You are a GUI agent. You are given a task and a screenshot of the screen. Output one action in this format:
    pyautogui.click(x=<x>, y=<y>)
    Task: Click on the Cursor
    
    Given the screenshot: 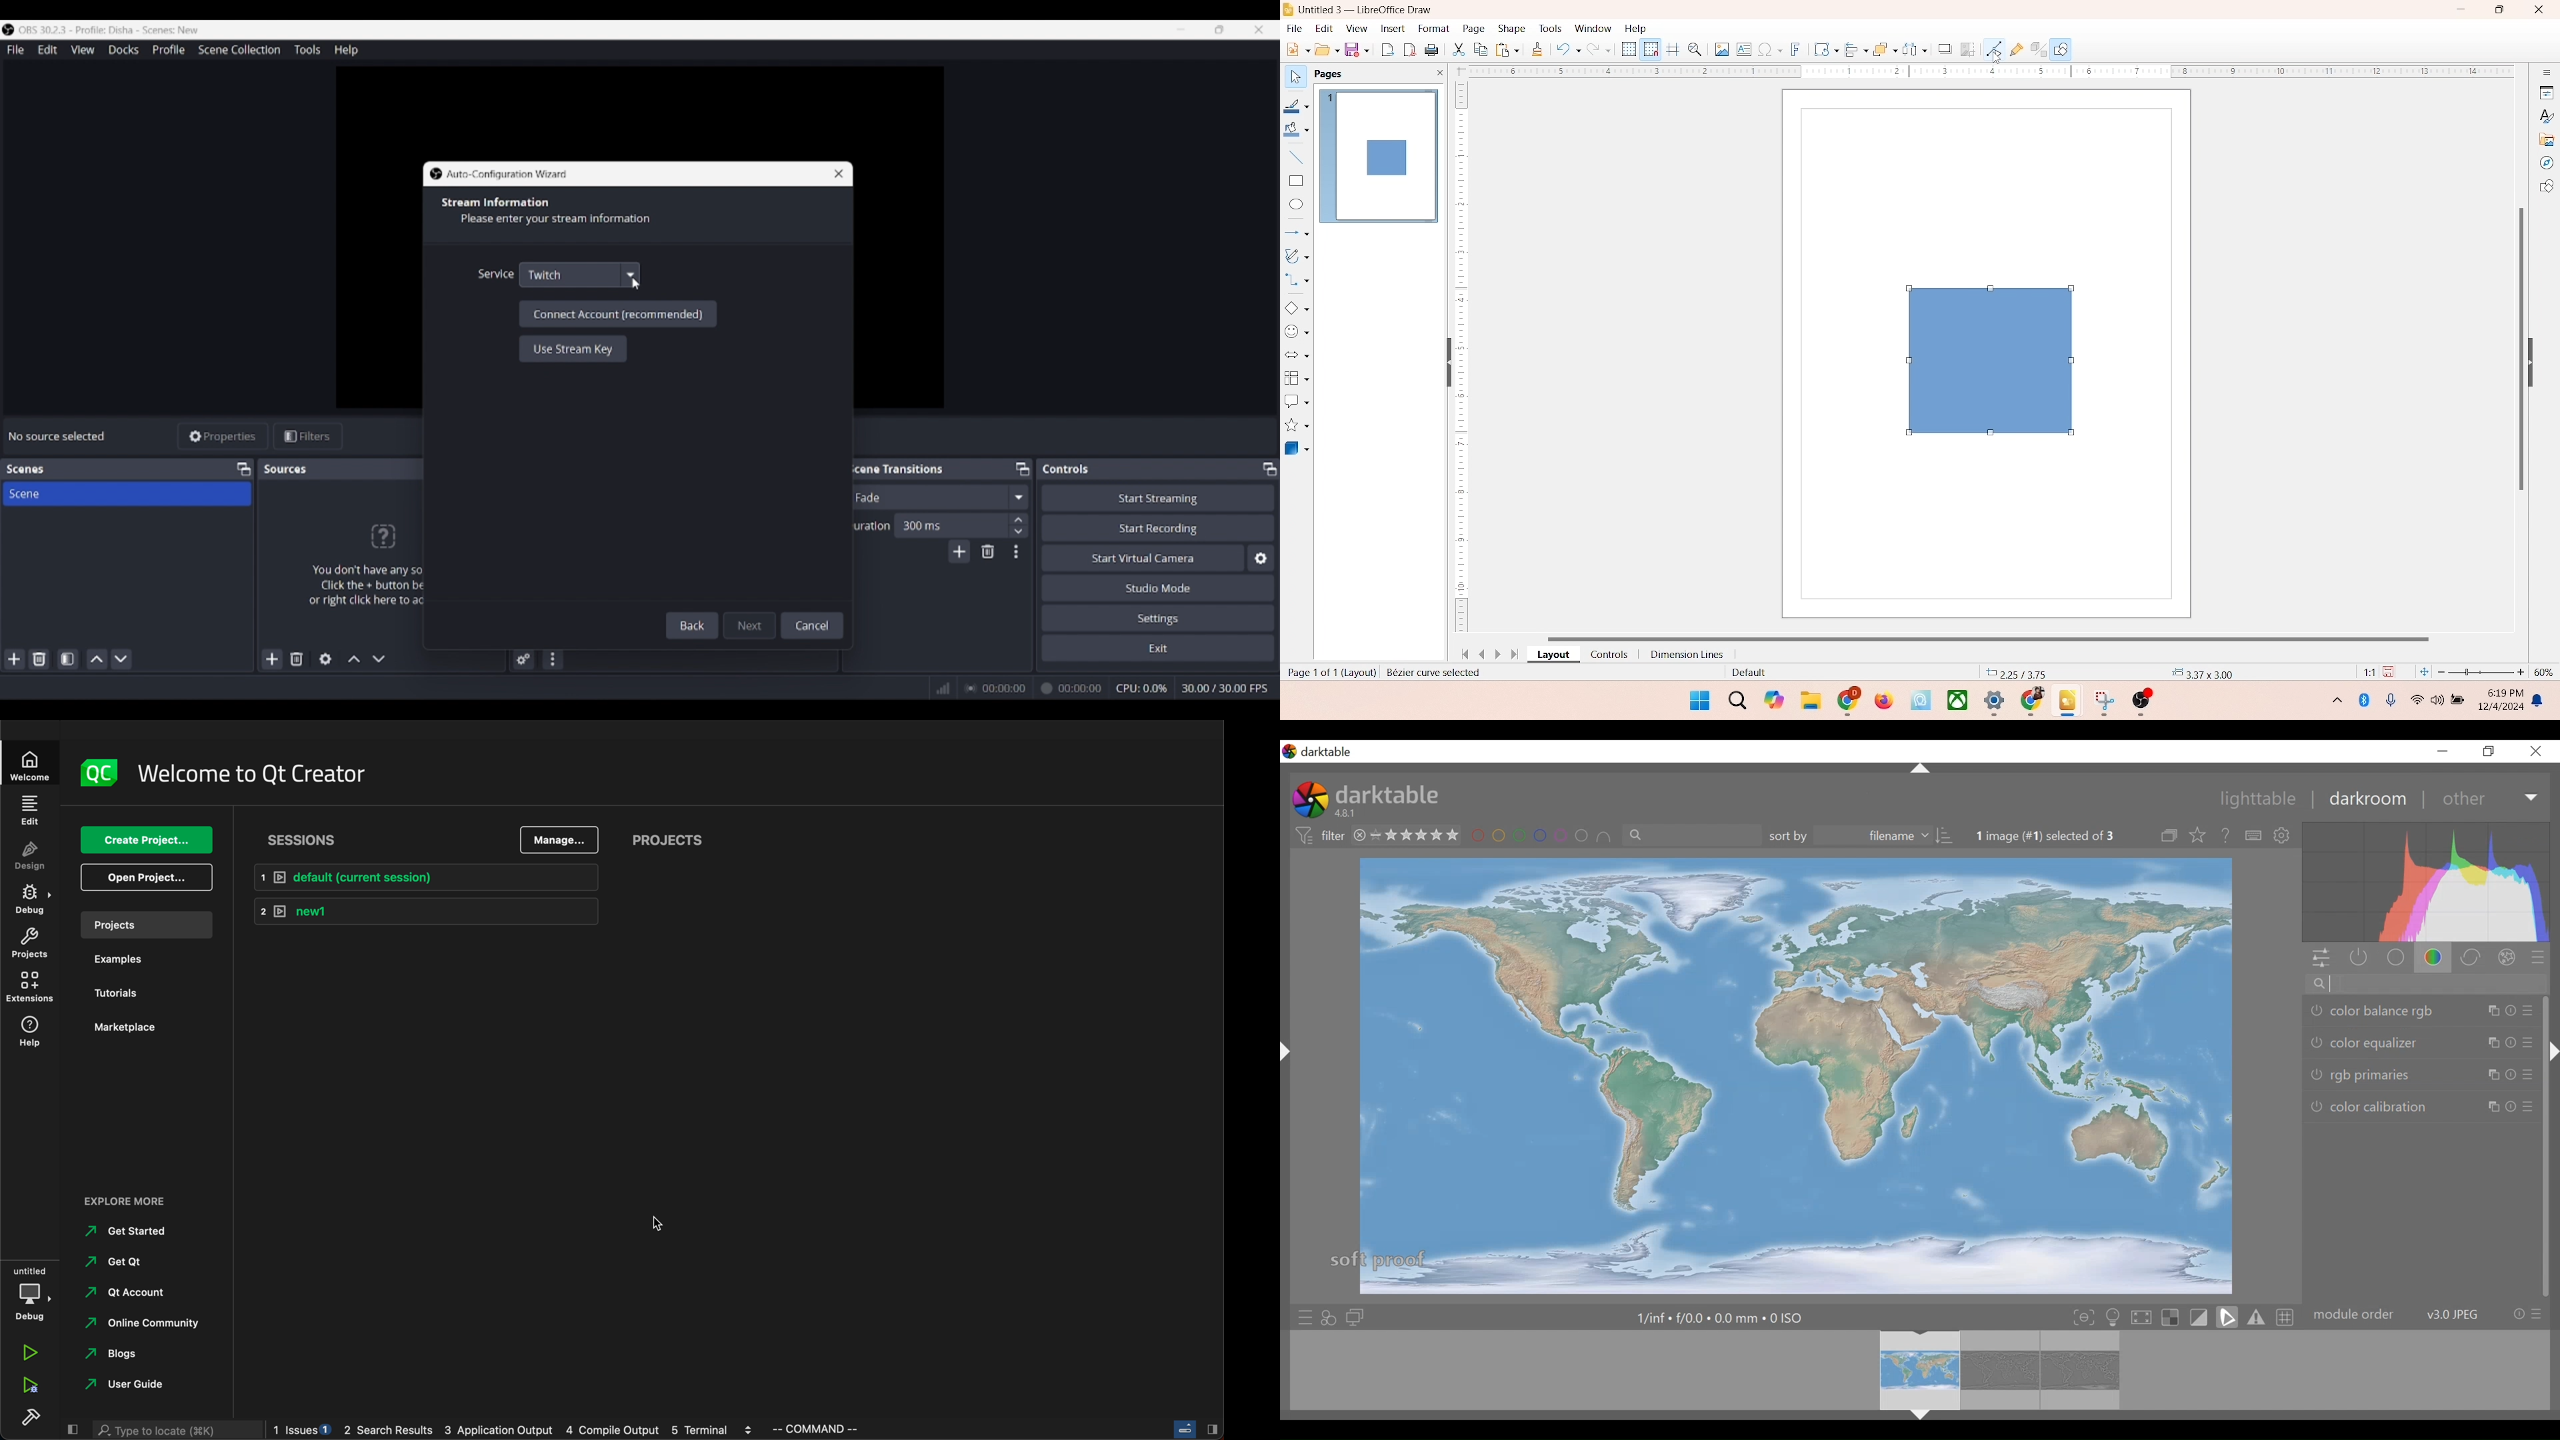 What is the action you would take?
    pyautogui.click(x=643, y=280)
    